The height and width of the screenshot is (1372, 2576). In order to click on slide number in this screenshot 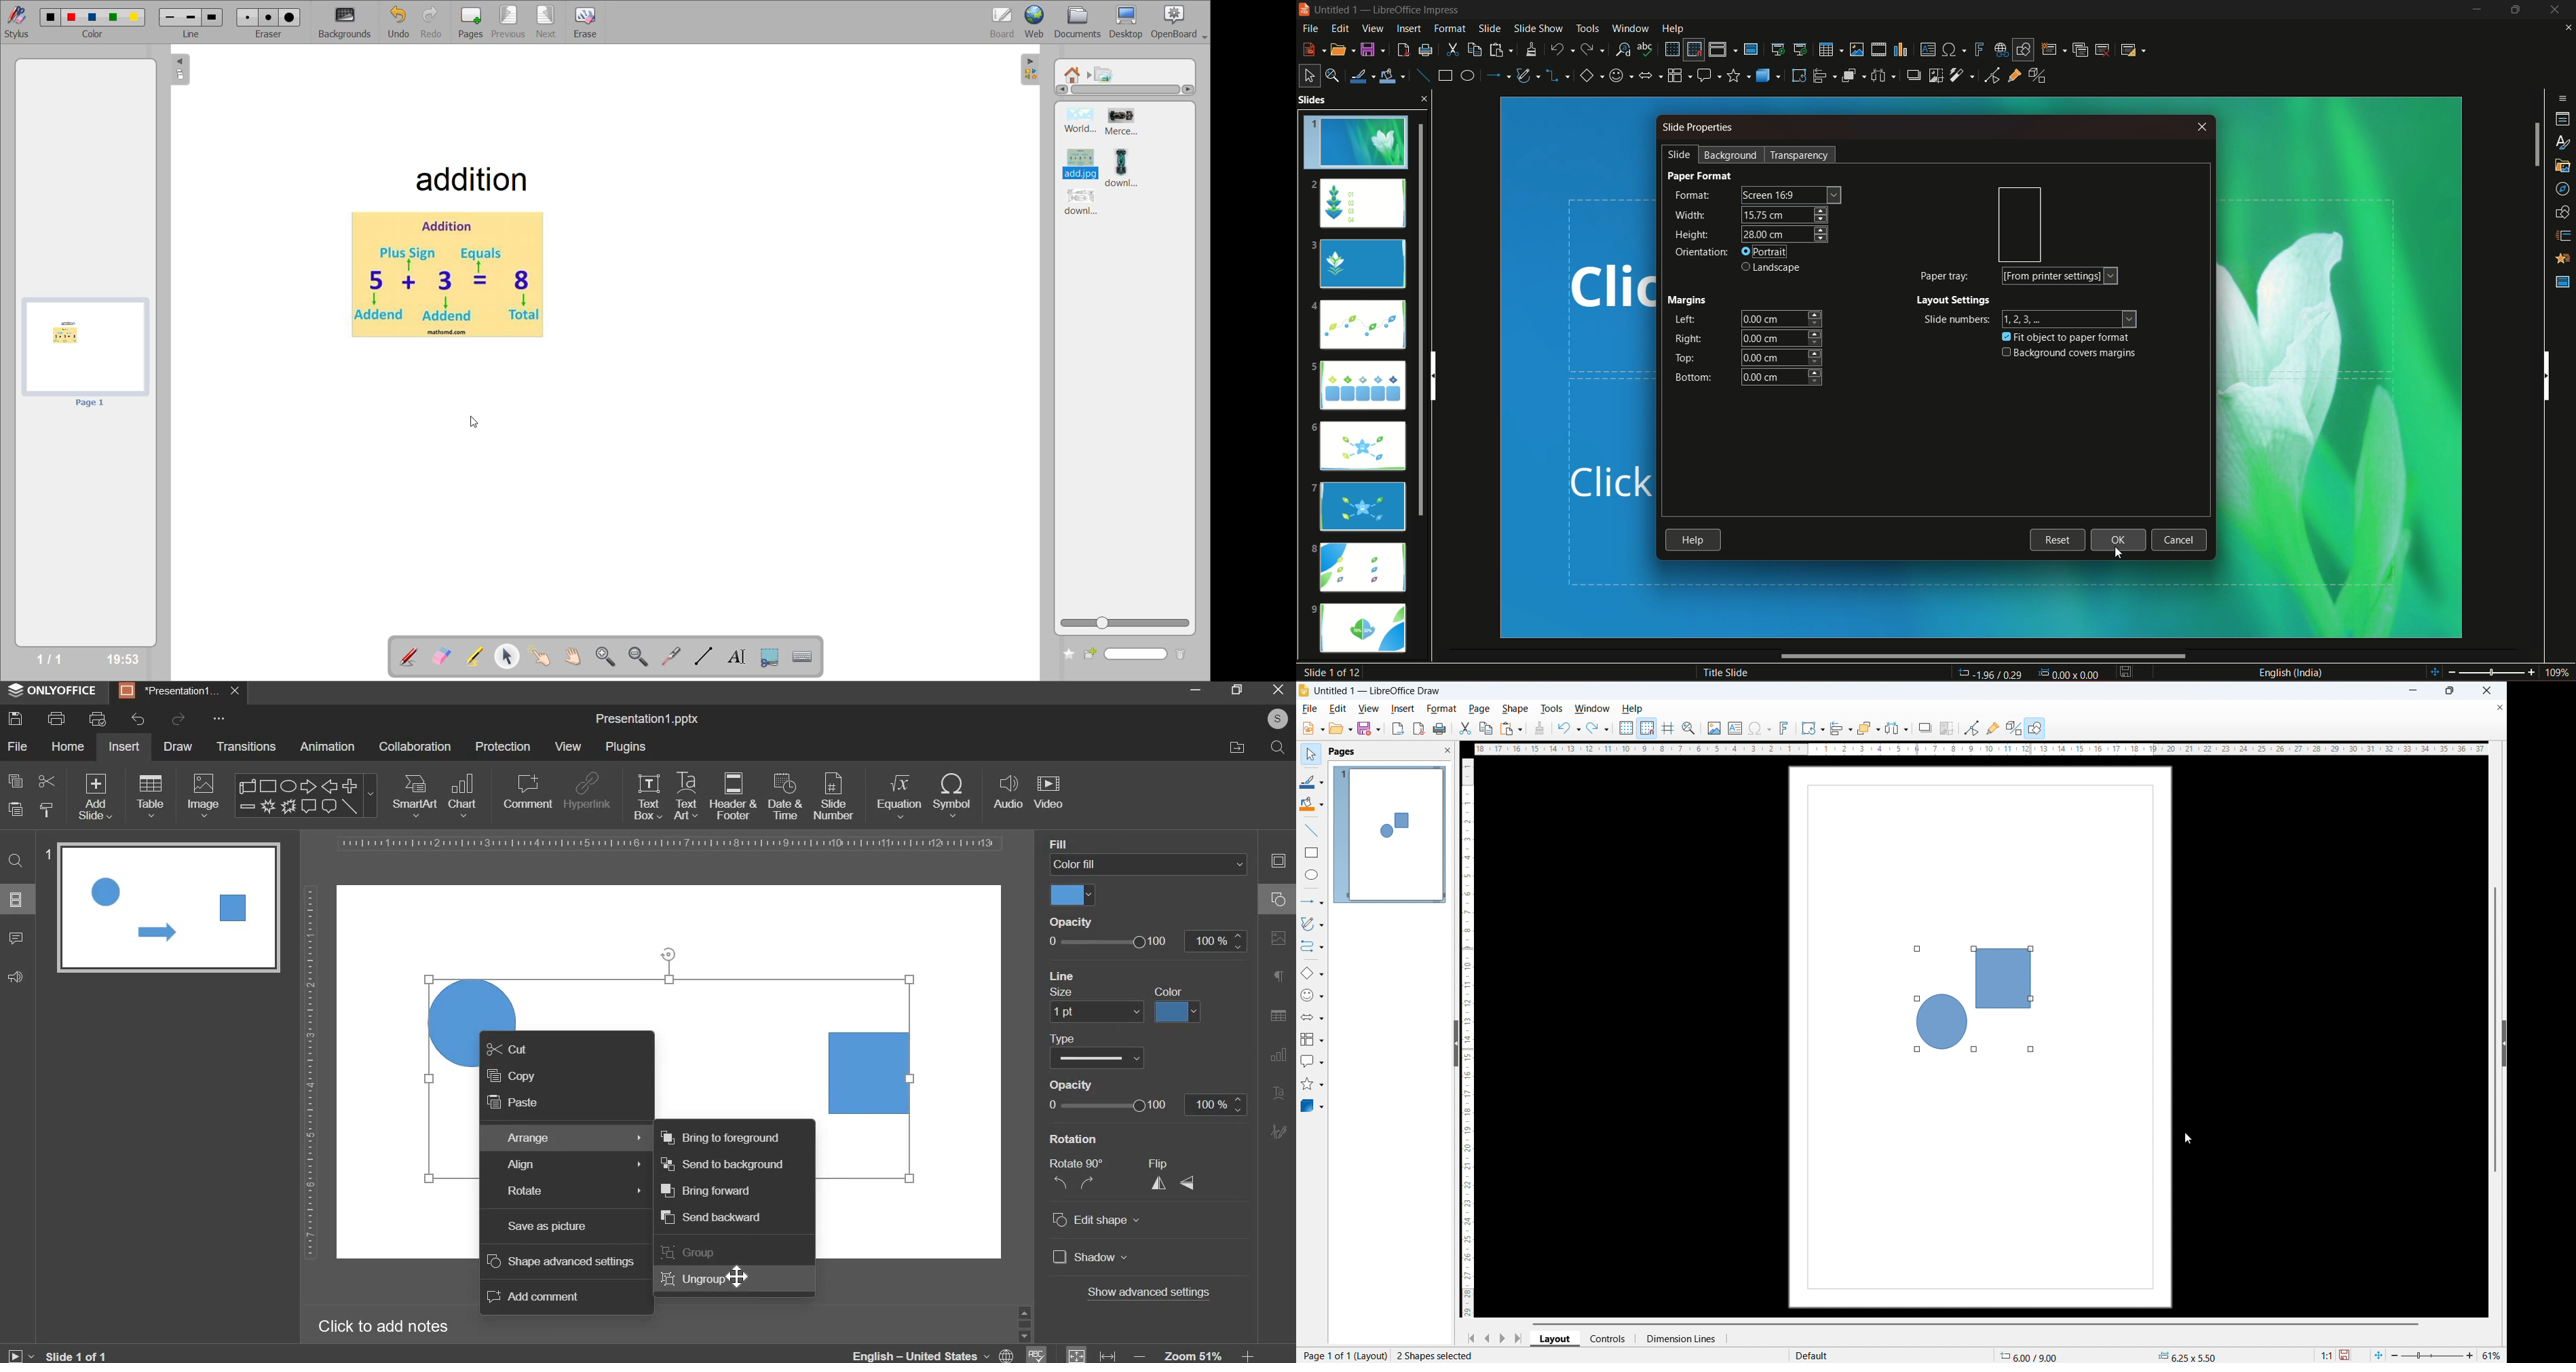, I will do `click(1335, 672)`.